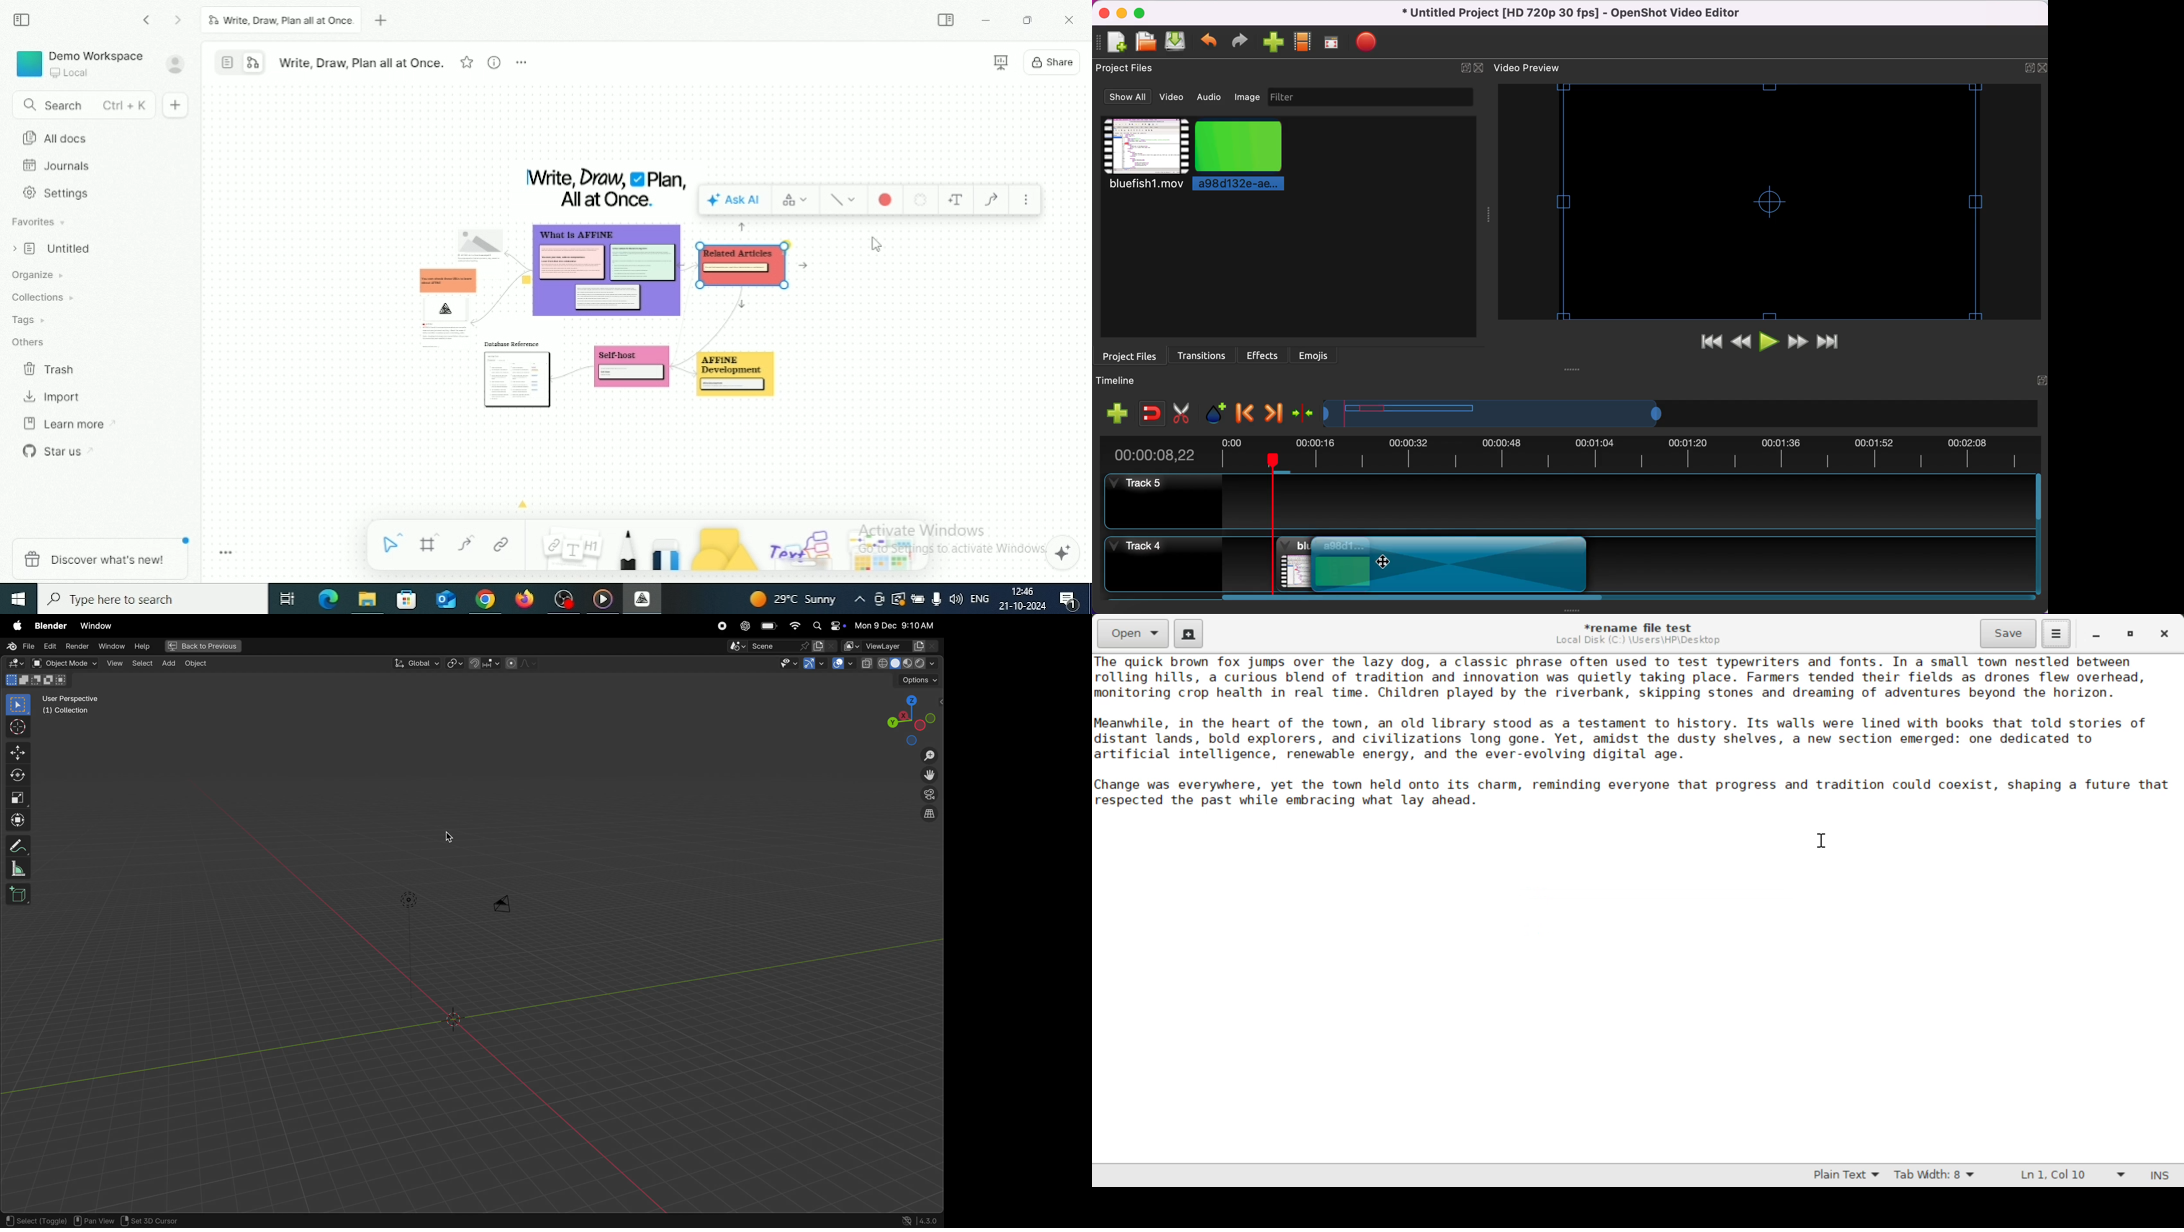 This screenshot has height=1232, width=2184. What do you see at coordinates (991, 200) in the screenshot?
I see `Draw connector` at bounding box center [991, 200].